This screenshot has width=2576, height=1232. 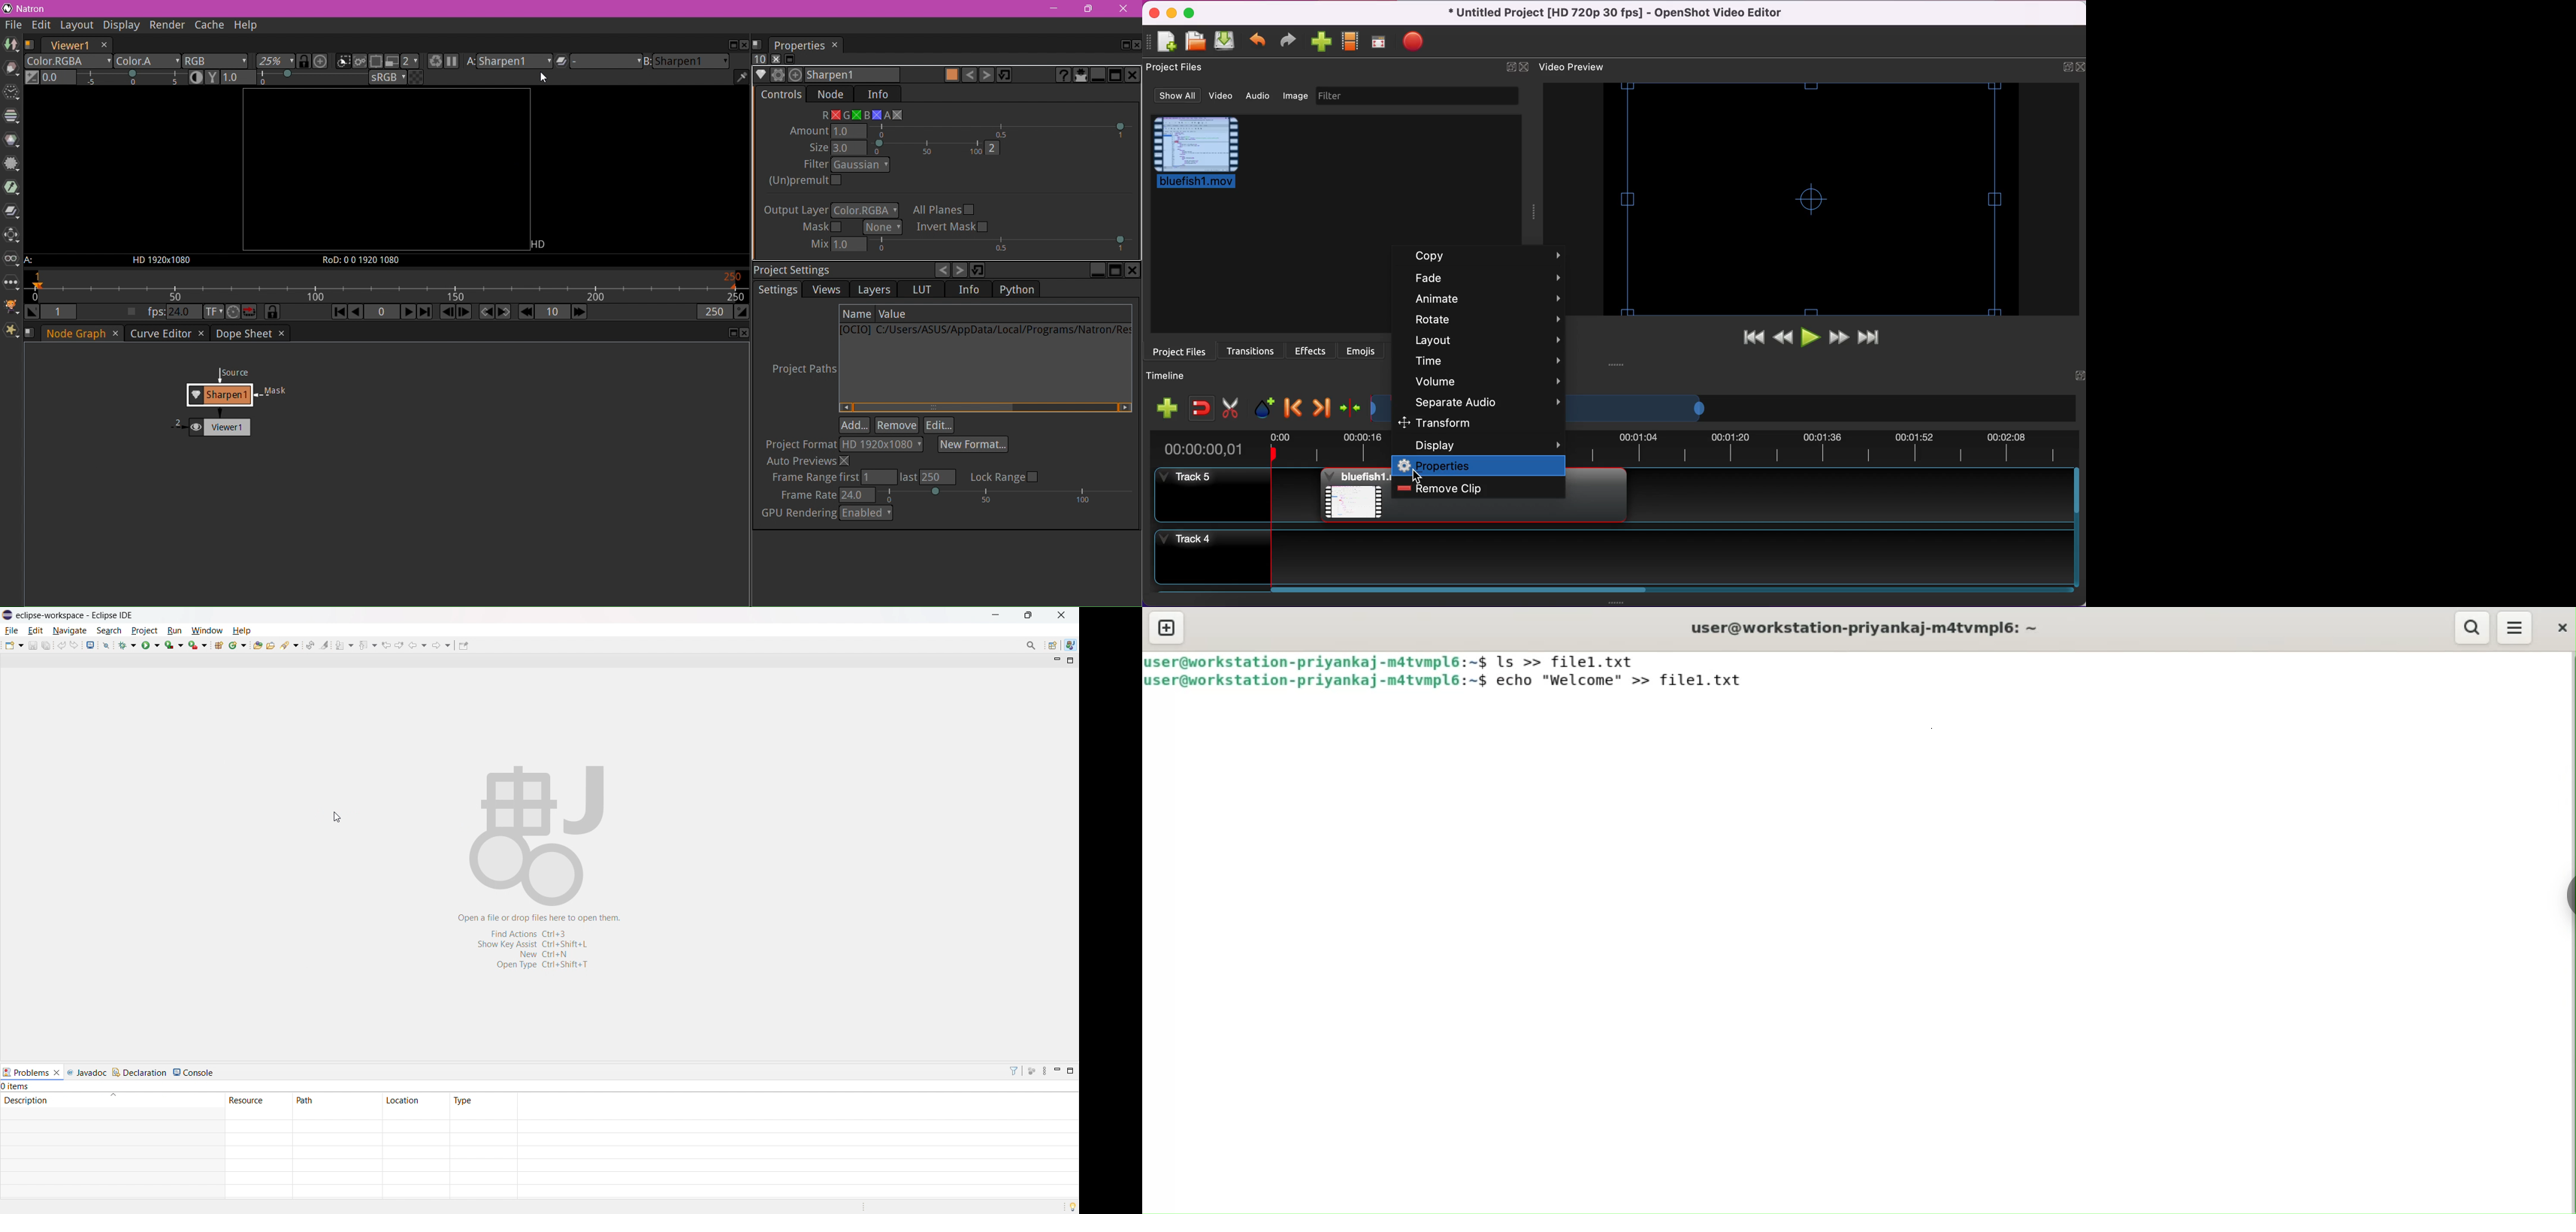 What do you see at coordinates (1837, 337) in the screenshot?
I see `fast forward` at bounding box center [1837, 337].